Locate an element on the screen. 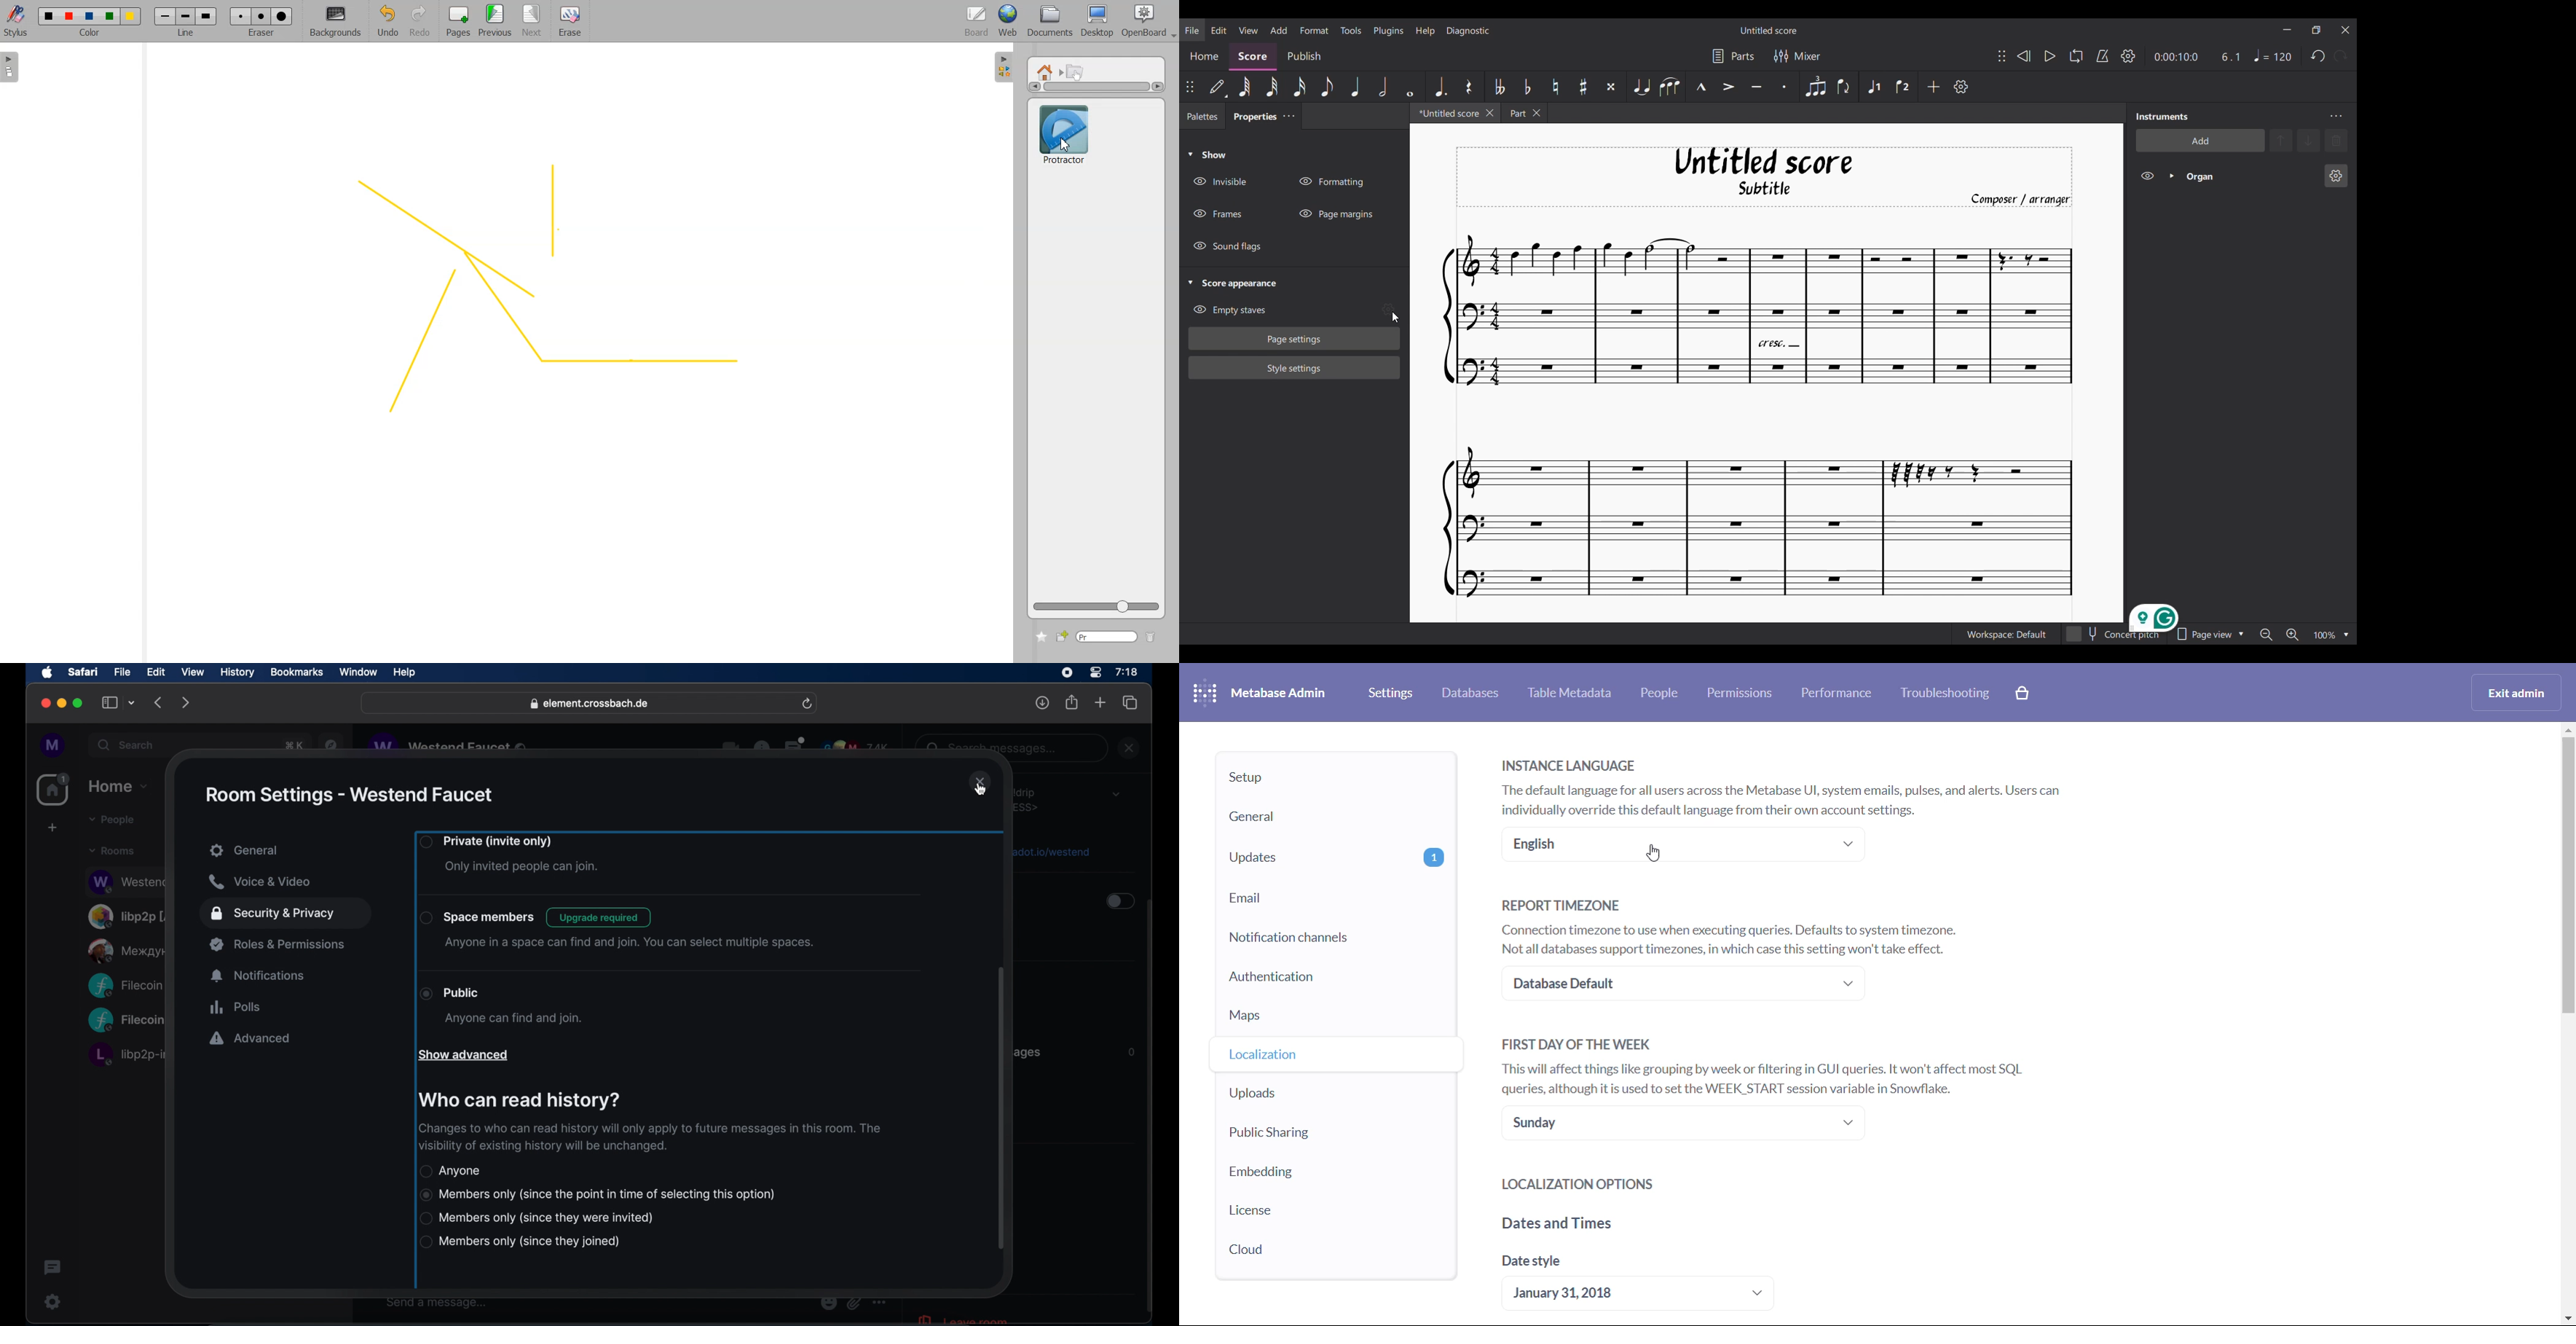  Change position of toolbar attached is located at coordinates (2002, 56).